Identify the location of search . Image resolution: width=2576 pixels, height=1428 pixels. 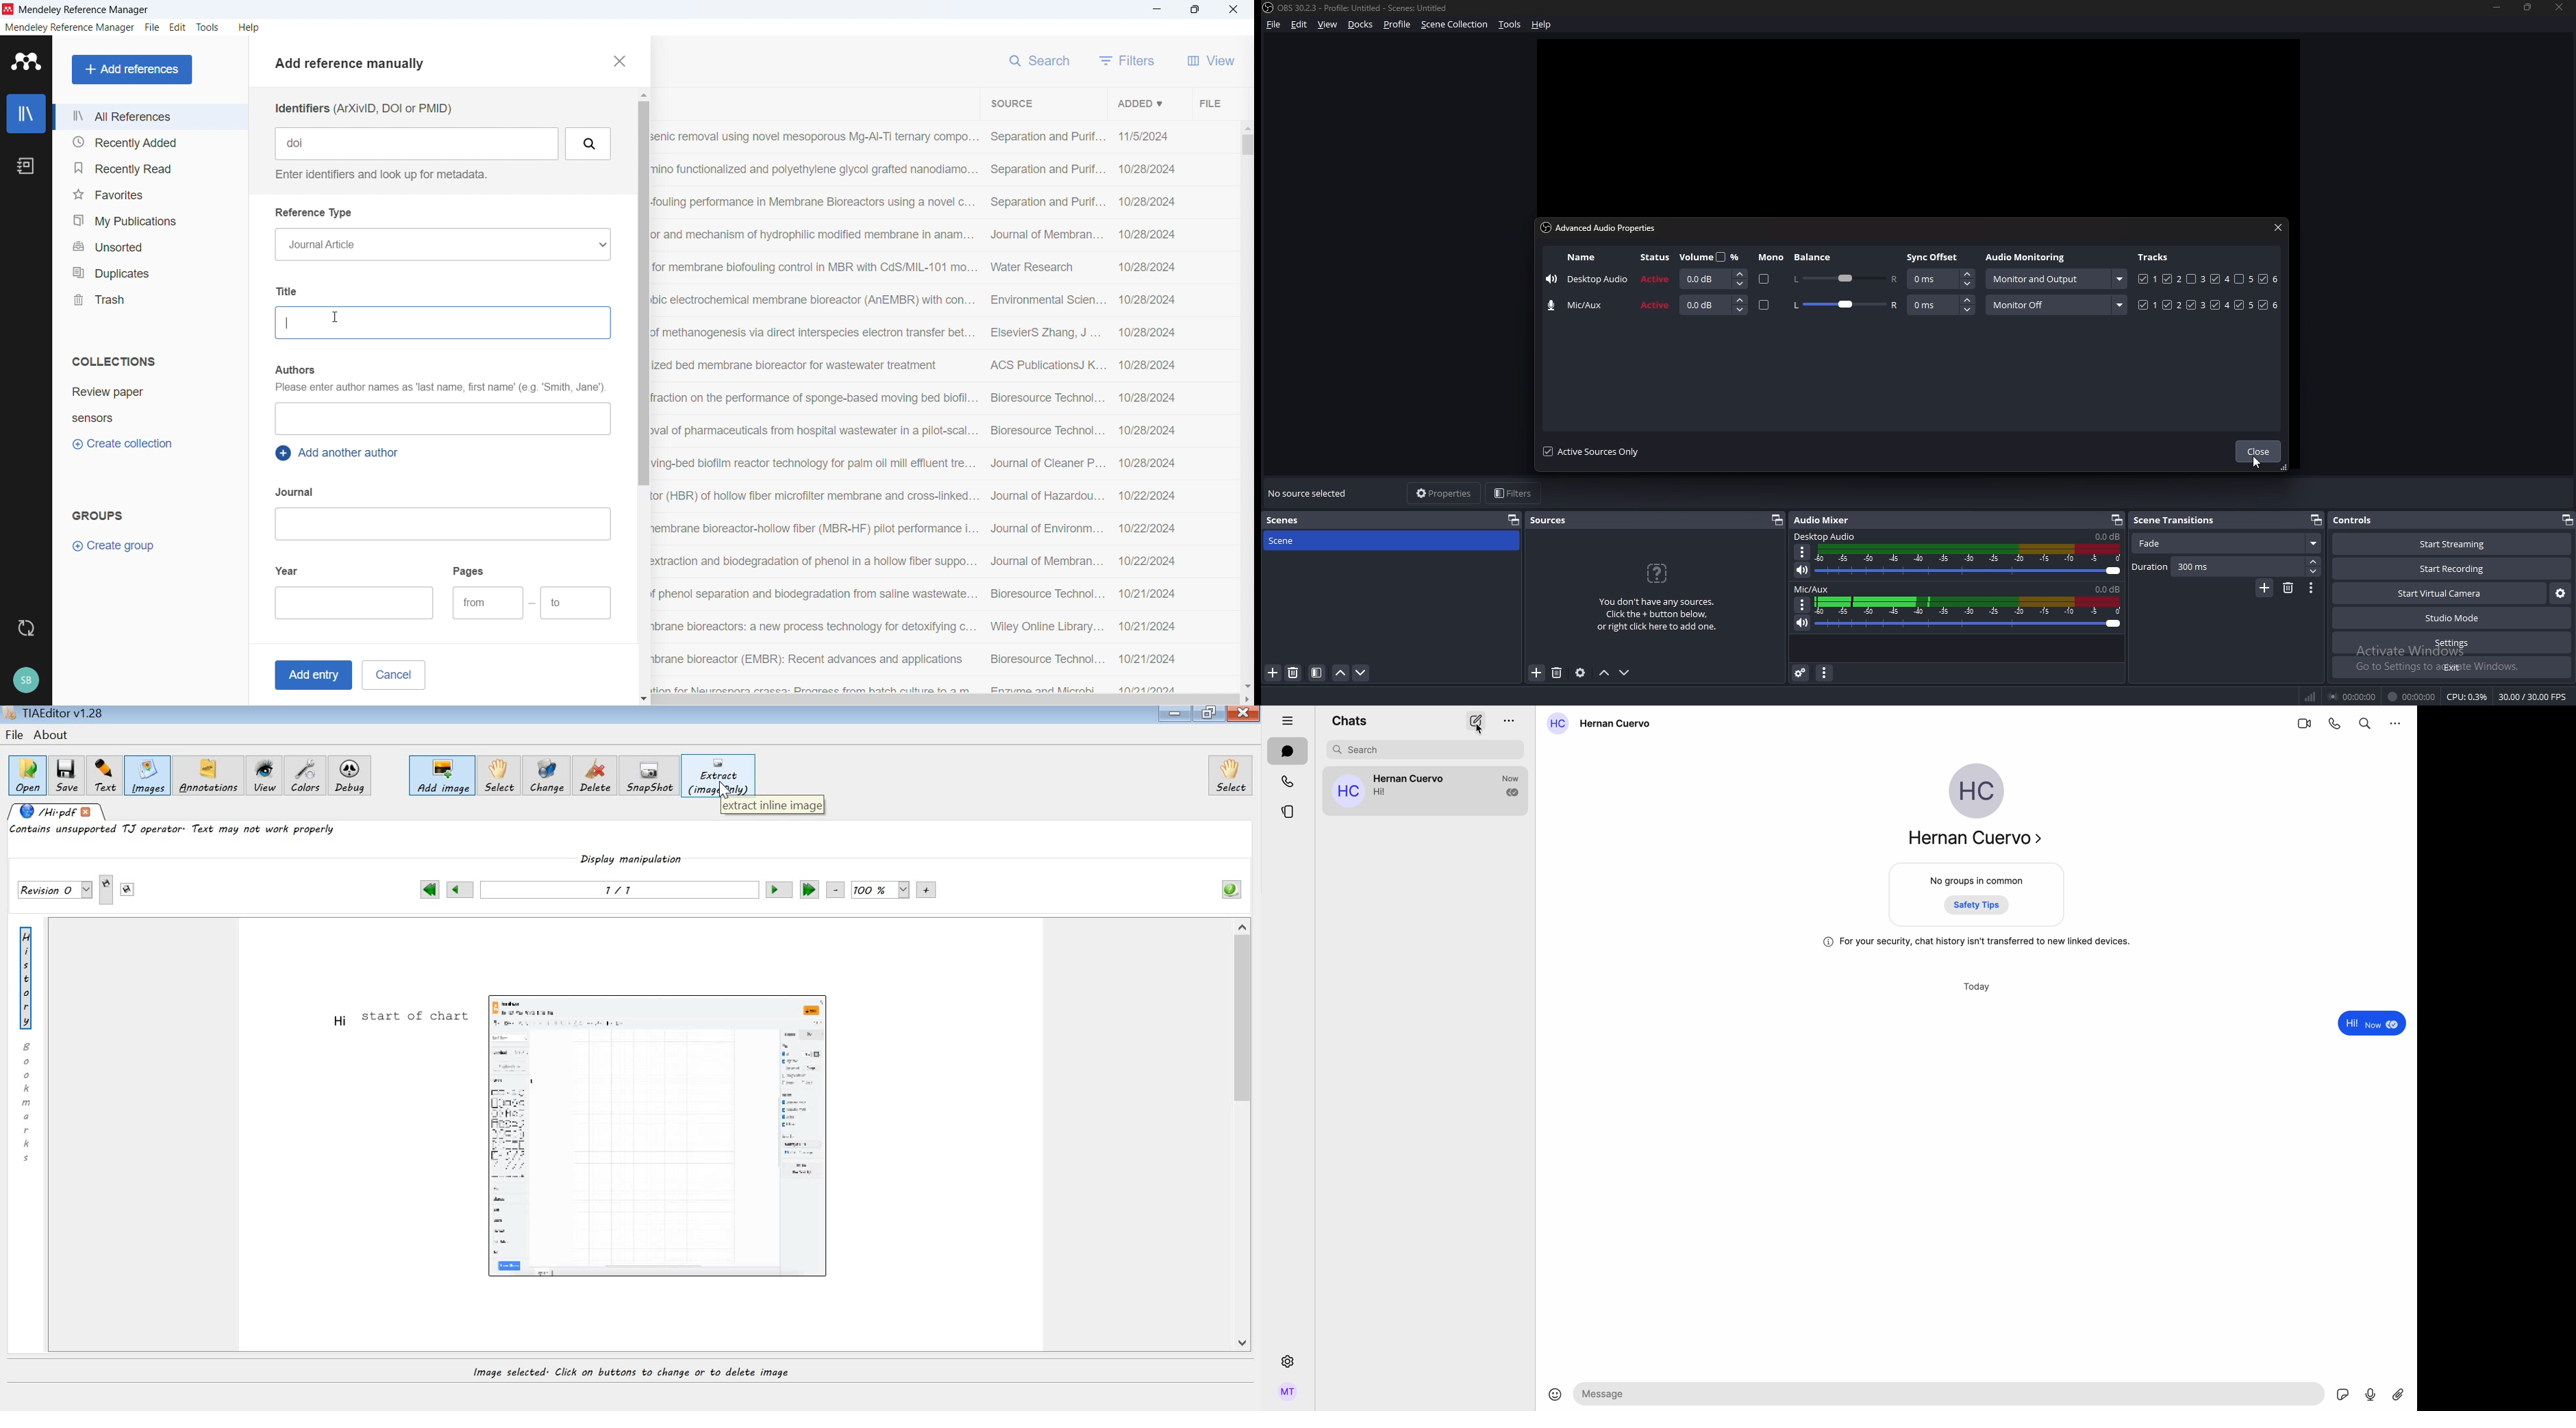
(1041, 59).